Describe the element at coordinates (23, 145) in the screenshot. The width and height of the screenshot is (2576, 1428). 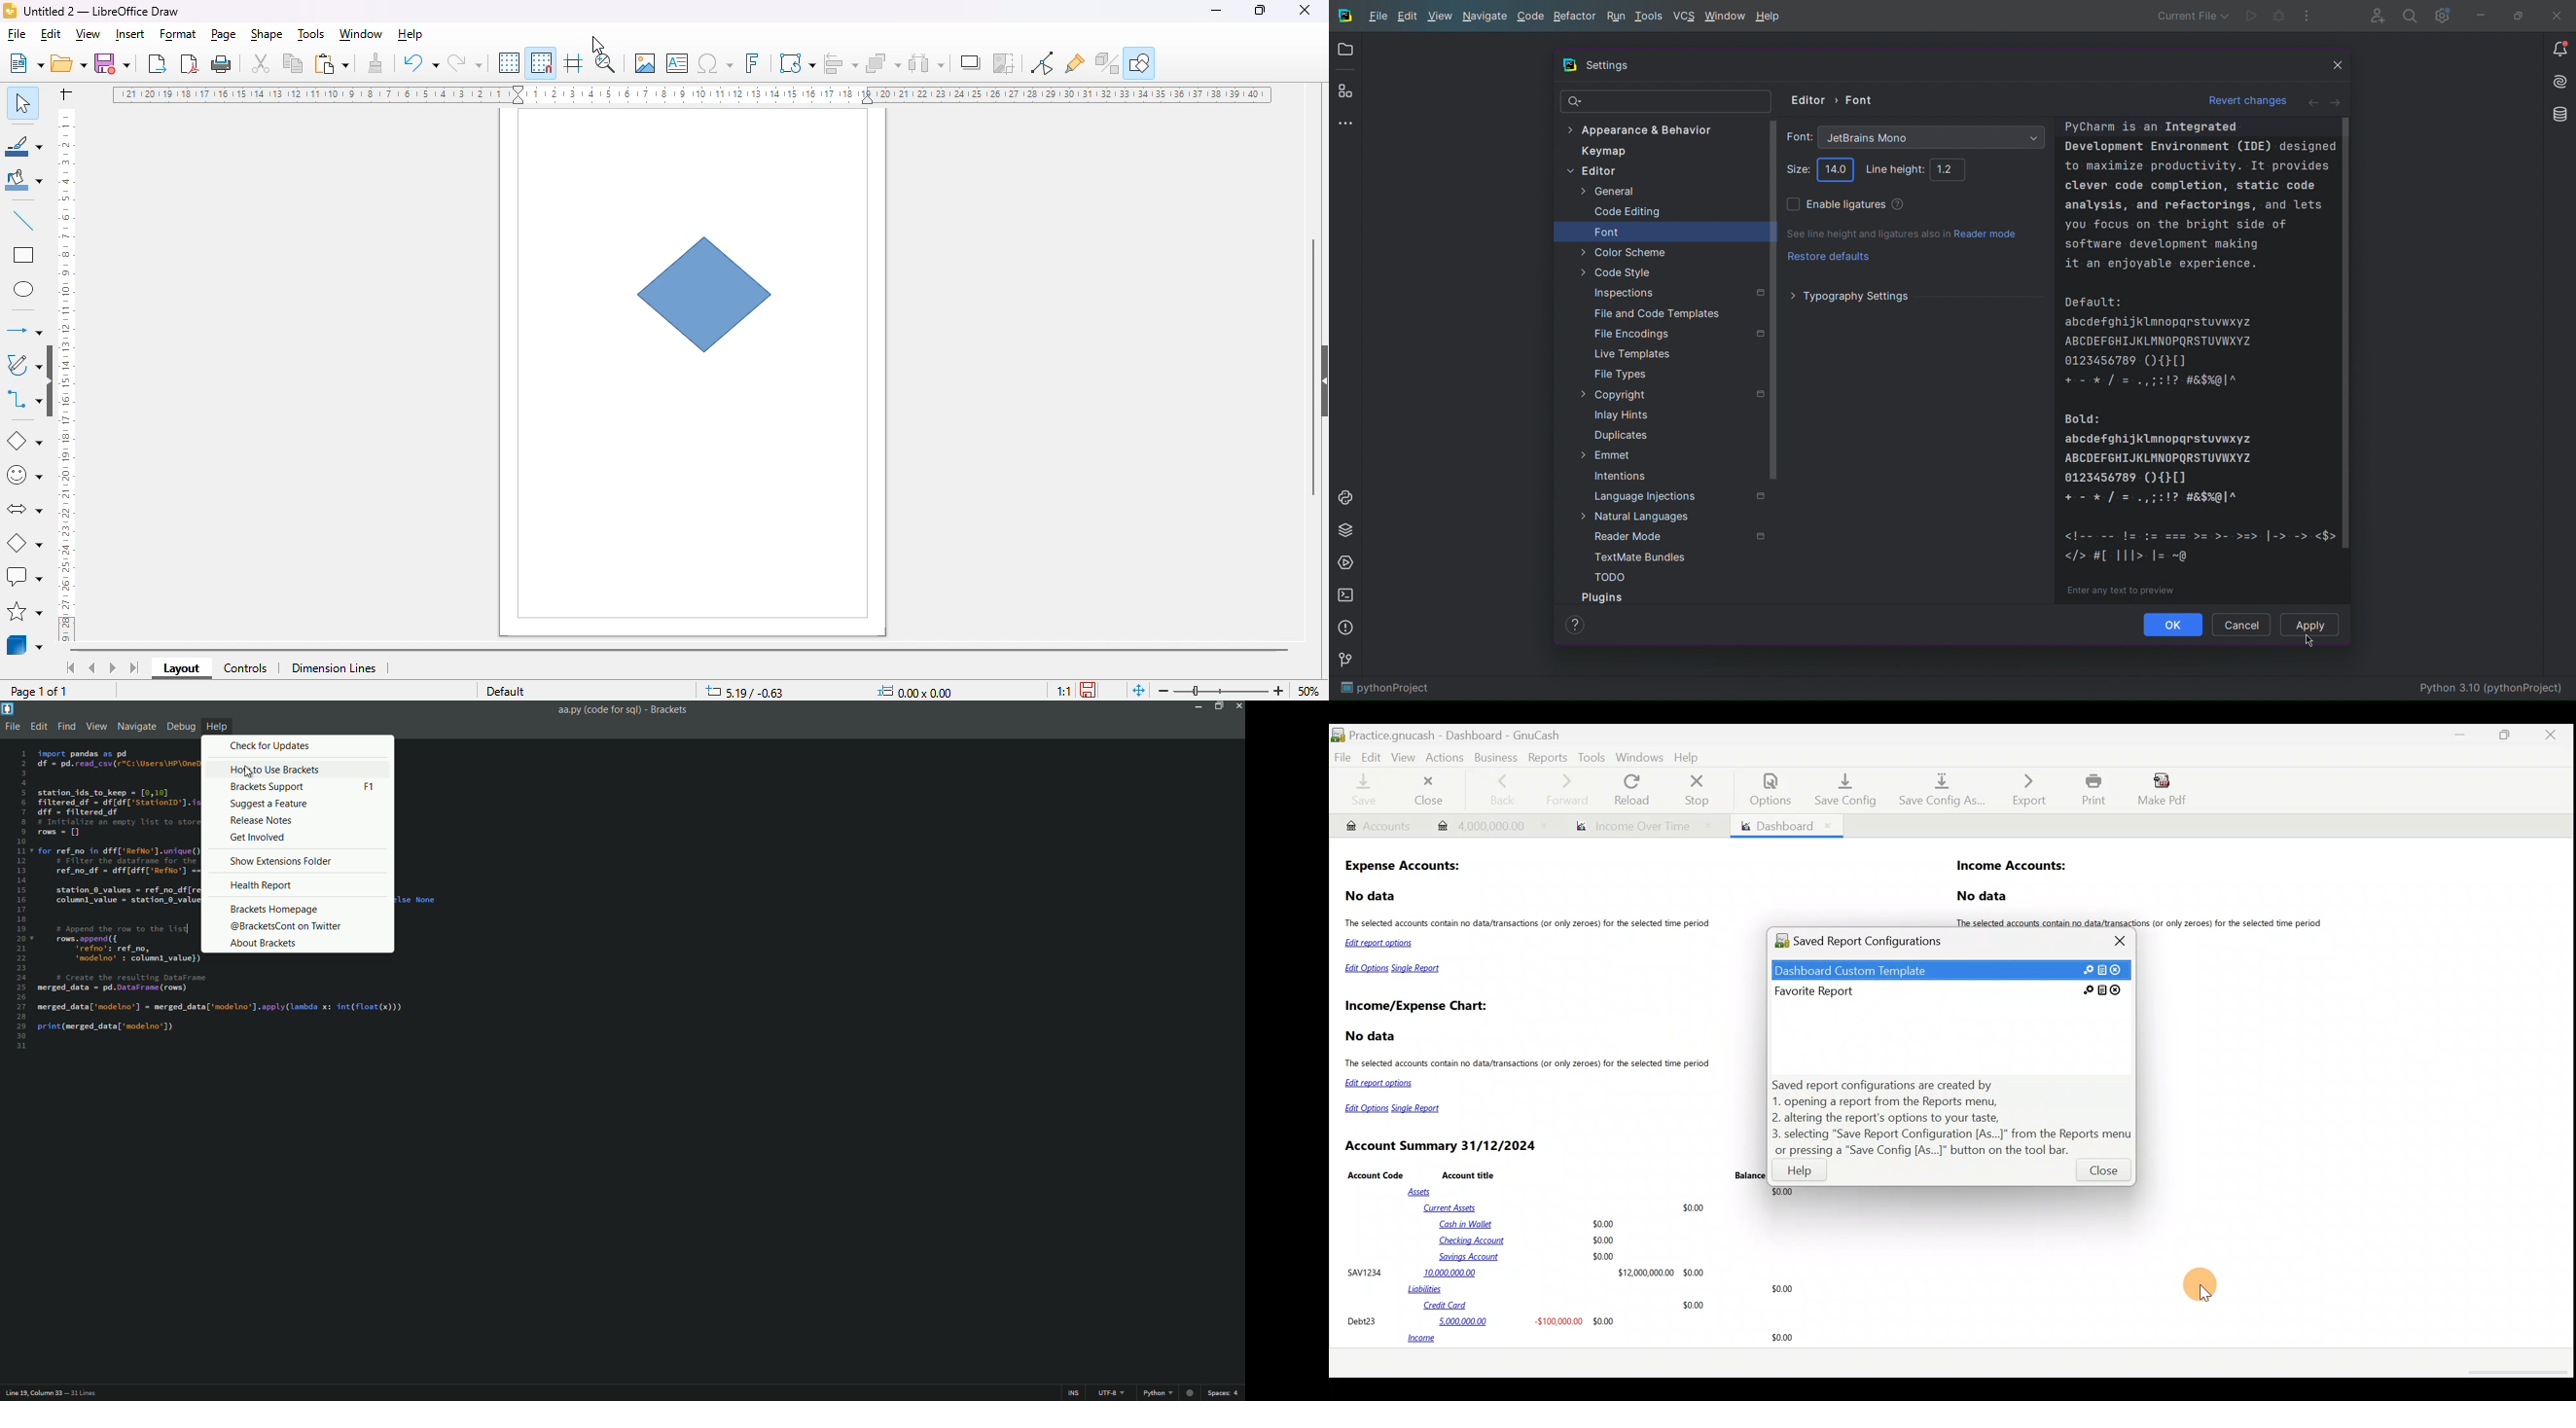
I see `line color` at that location.